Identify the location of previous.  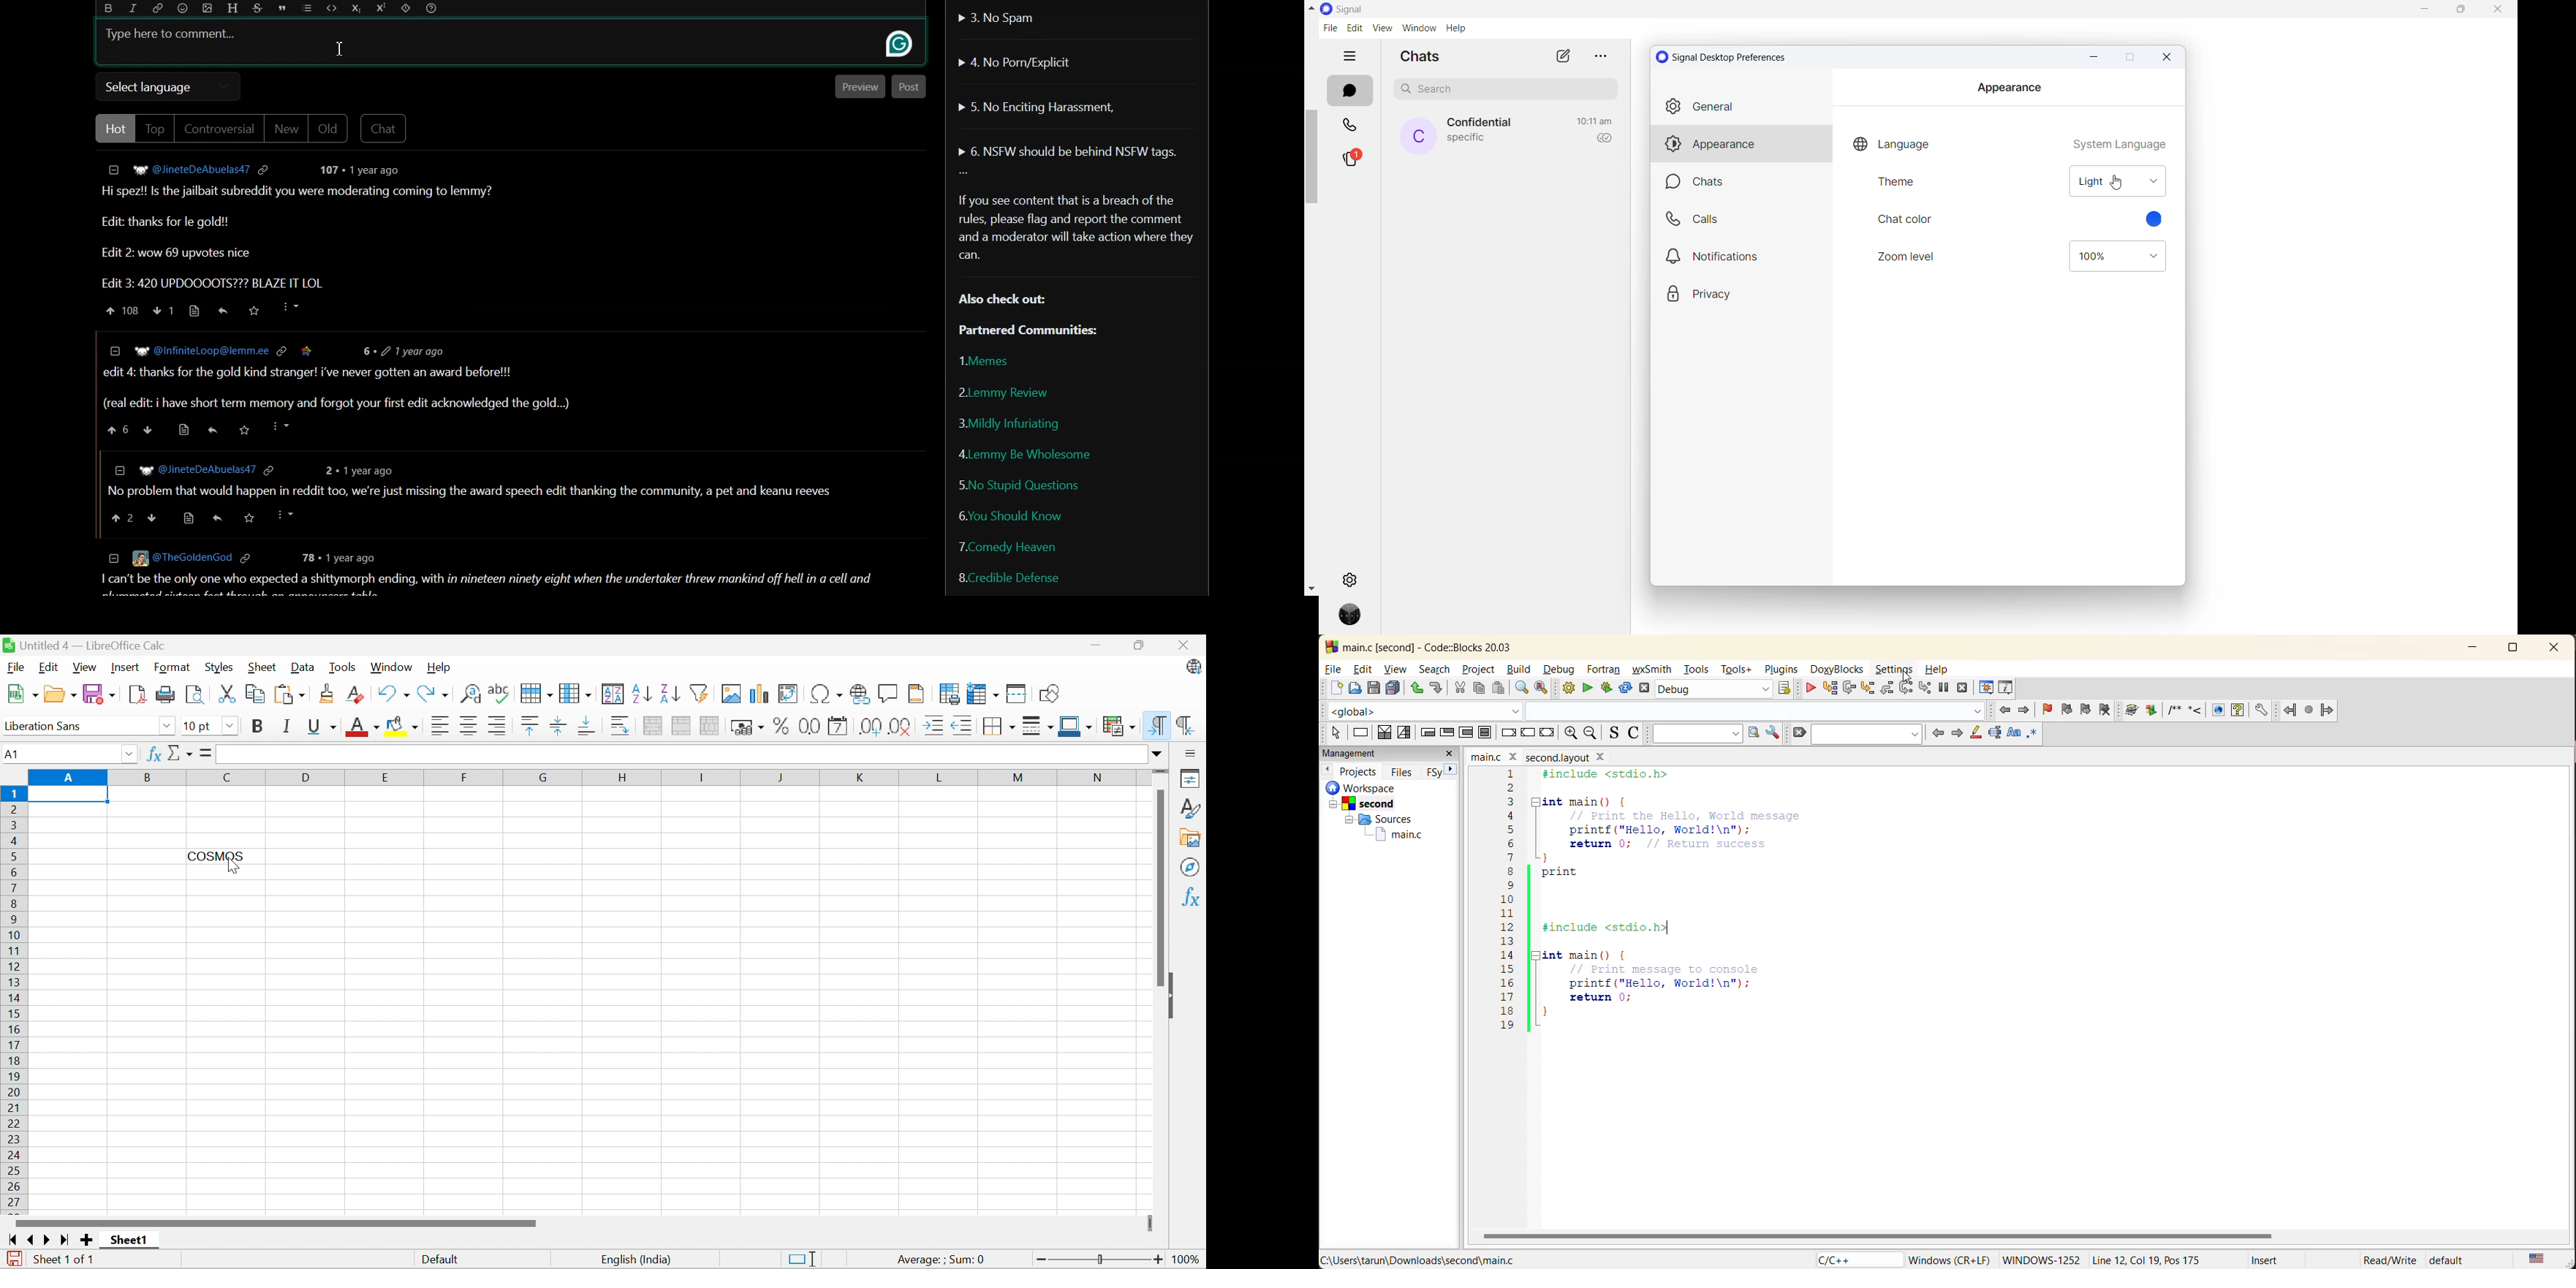
(1939, 734).